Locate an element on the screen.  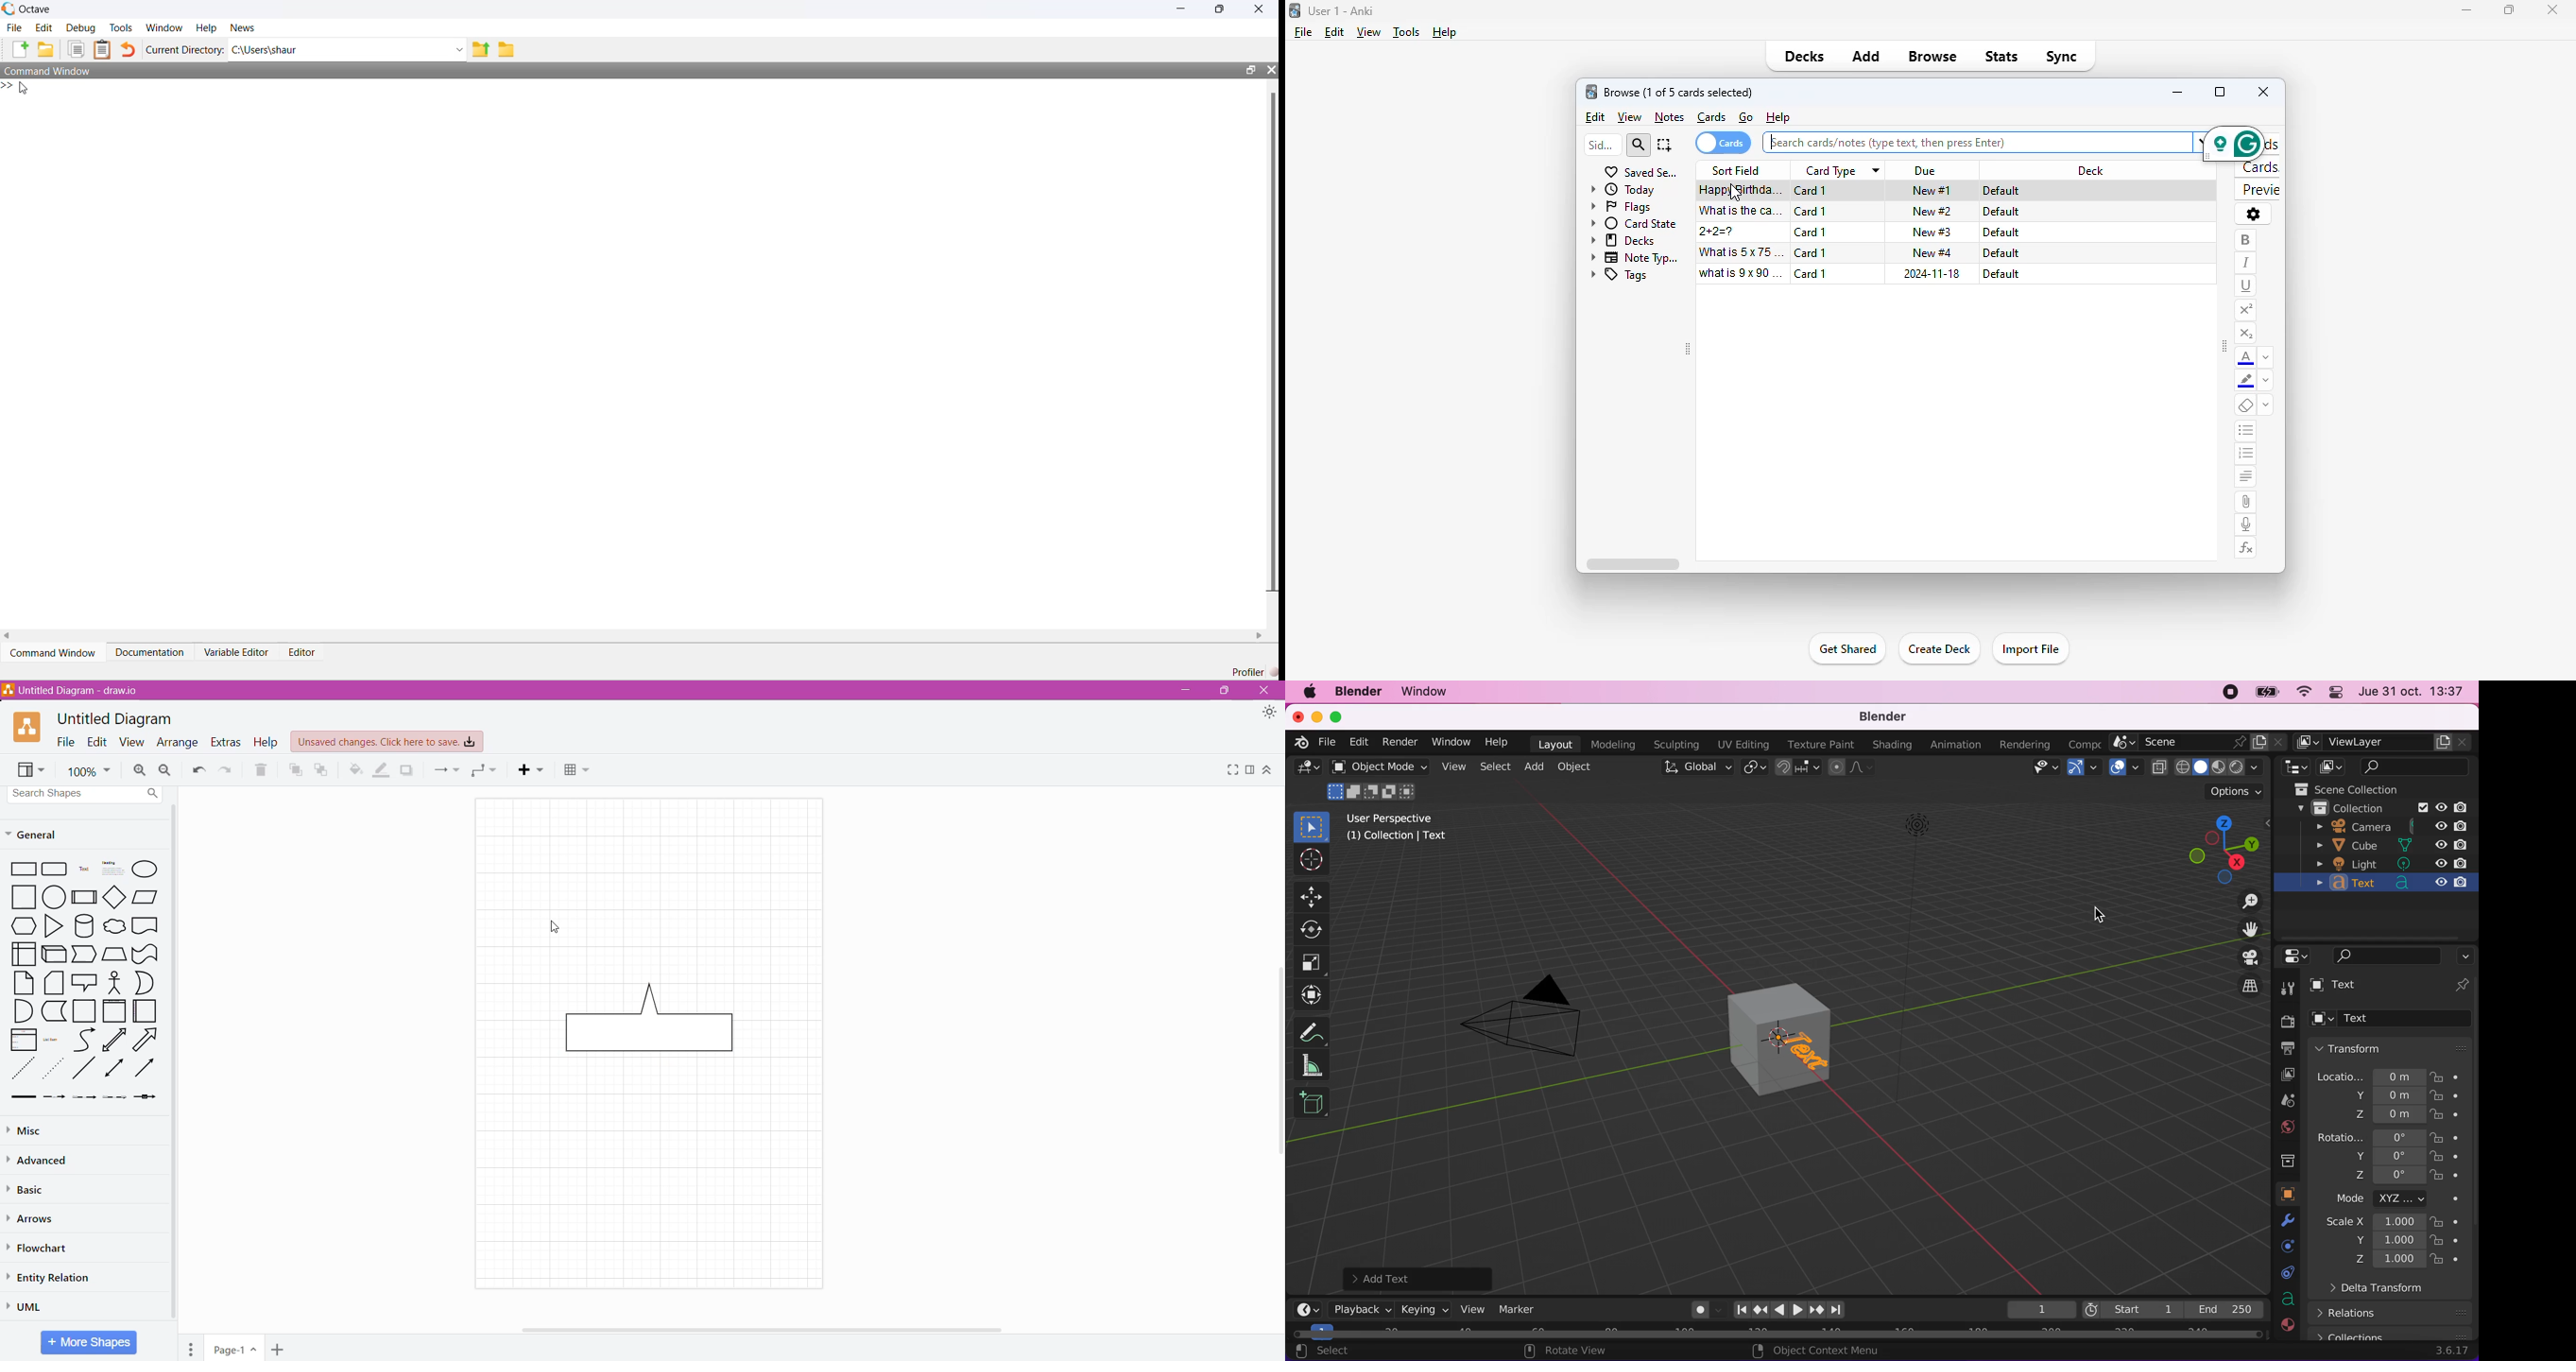
cloud is located at coordinates (113, 924).